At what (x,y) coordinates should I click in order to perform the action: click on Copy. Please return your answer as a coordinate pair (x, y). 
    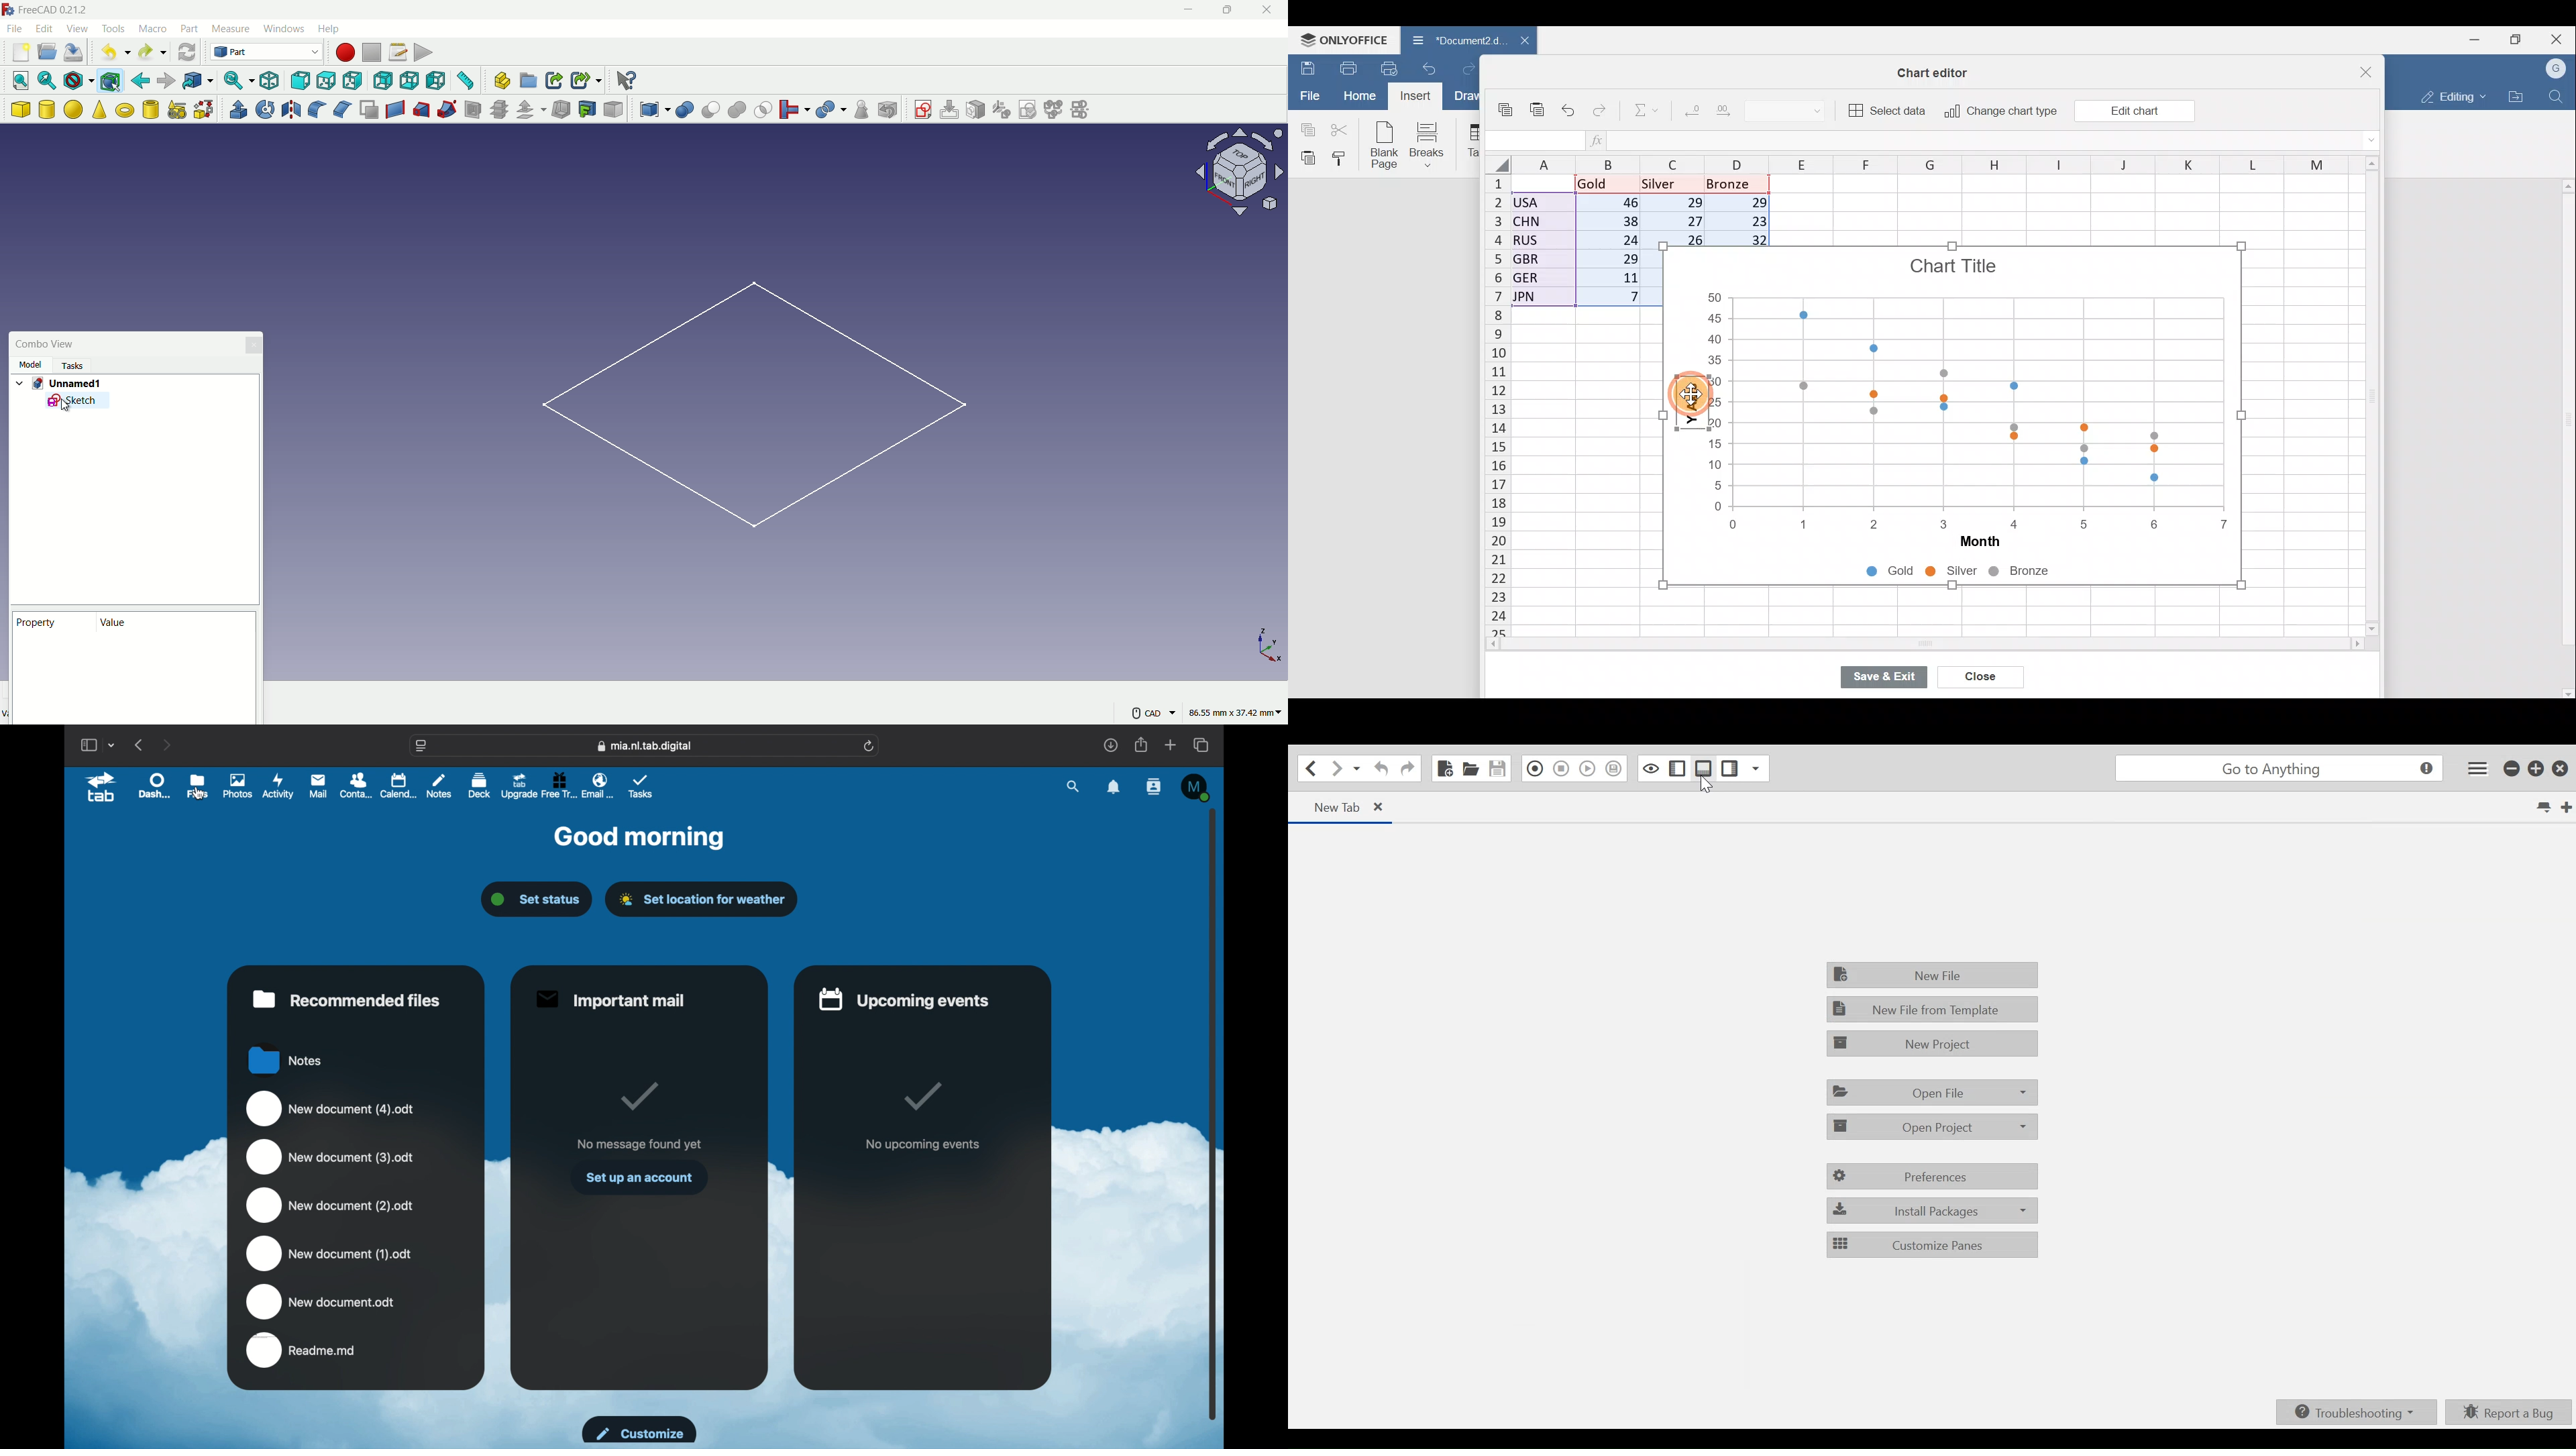
    Looking at the image, I should click on (1305, 128).